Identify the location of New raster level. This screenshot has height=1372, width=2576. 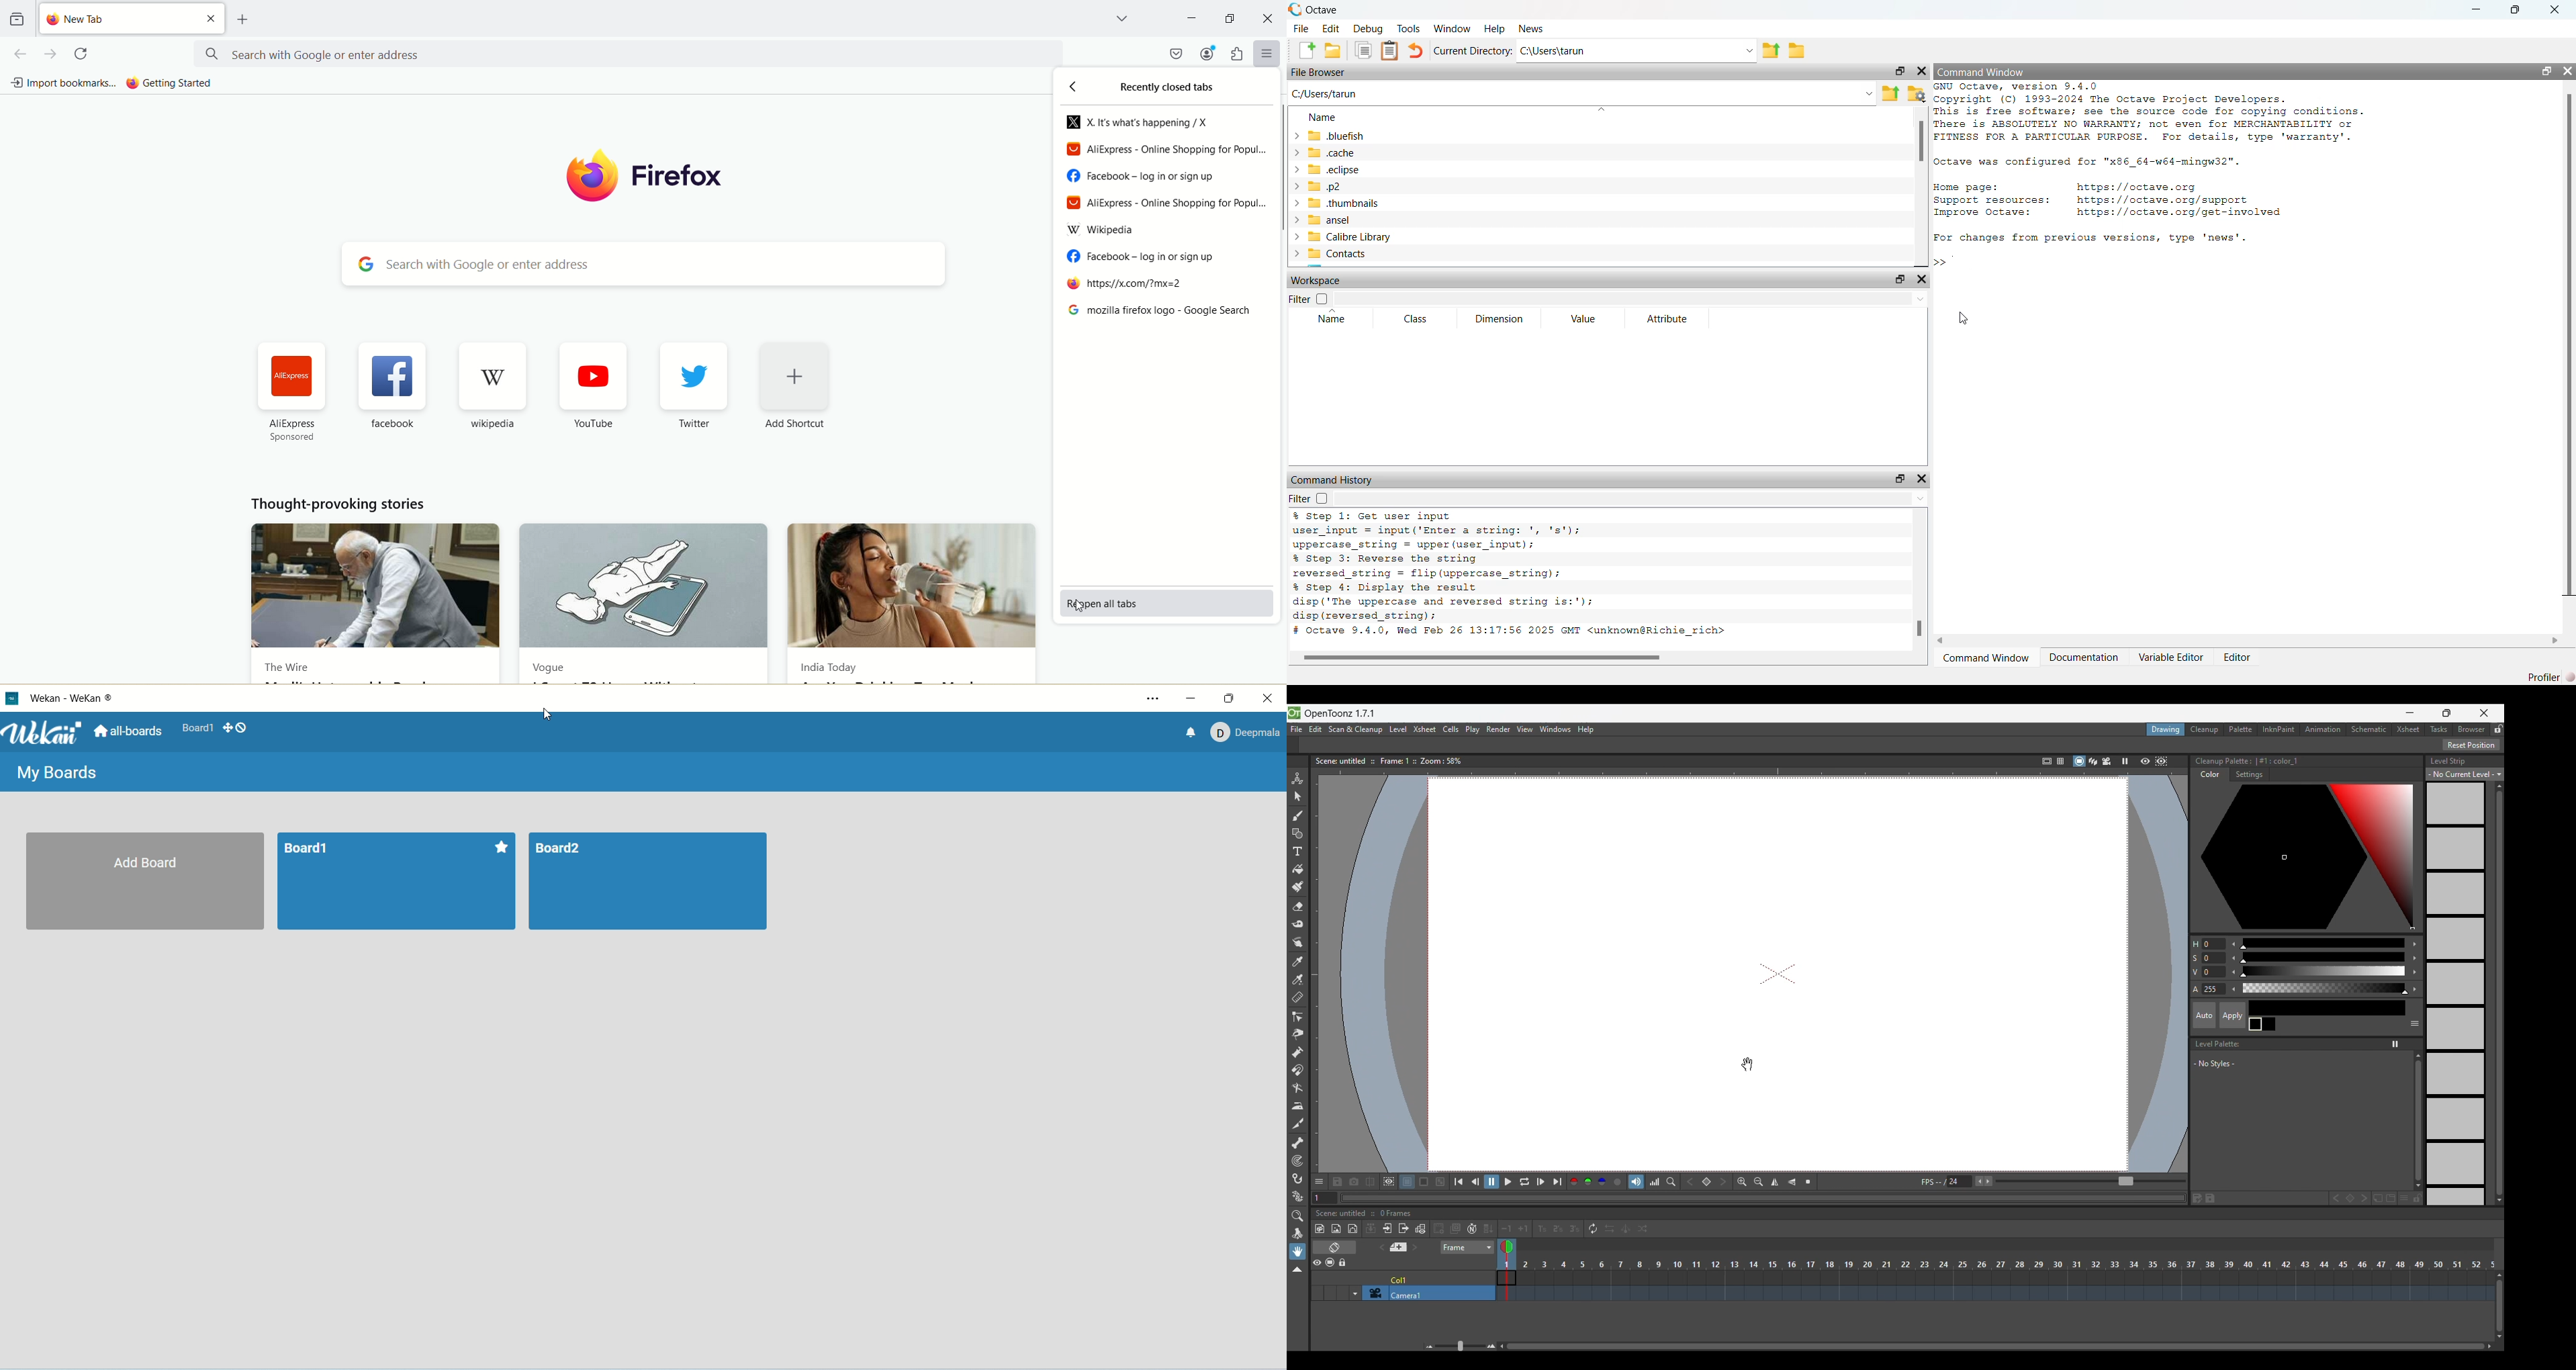
(1335, 1228).